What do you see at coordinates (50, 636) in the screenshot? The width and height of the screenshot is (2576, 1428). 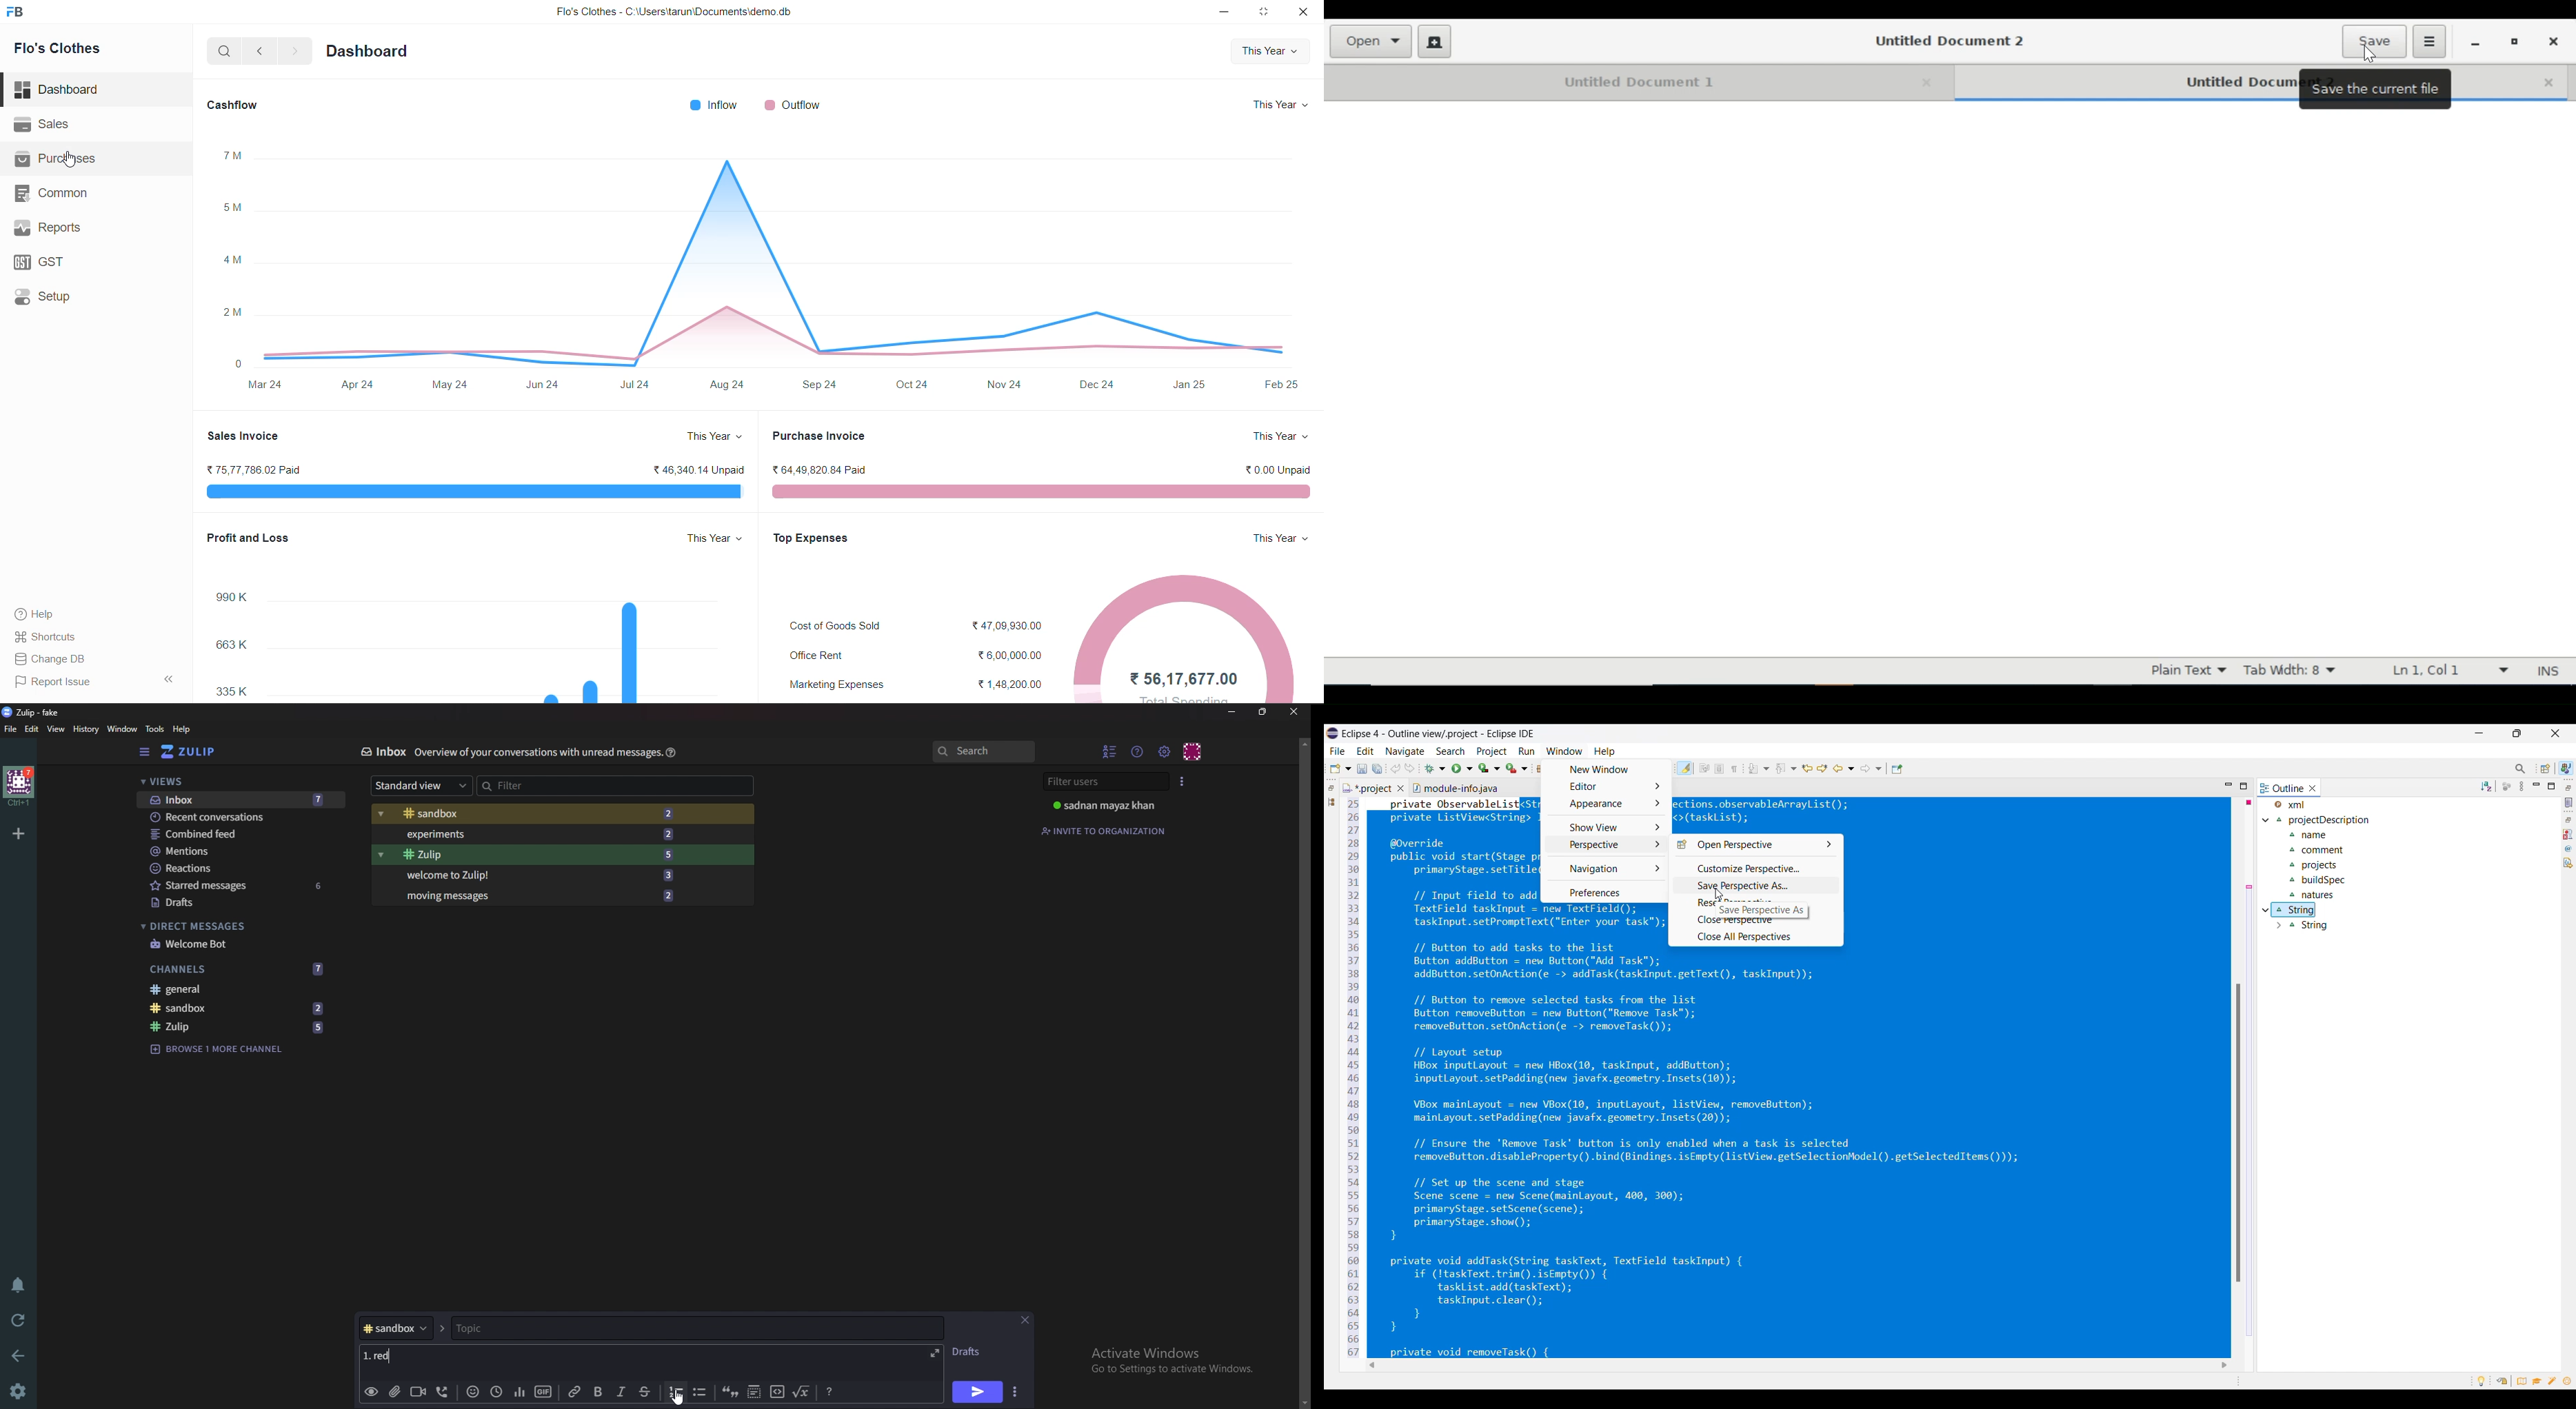 I see `Shortcuts.` at bounding box center [50, 636].